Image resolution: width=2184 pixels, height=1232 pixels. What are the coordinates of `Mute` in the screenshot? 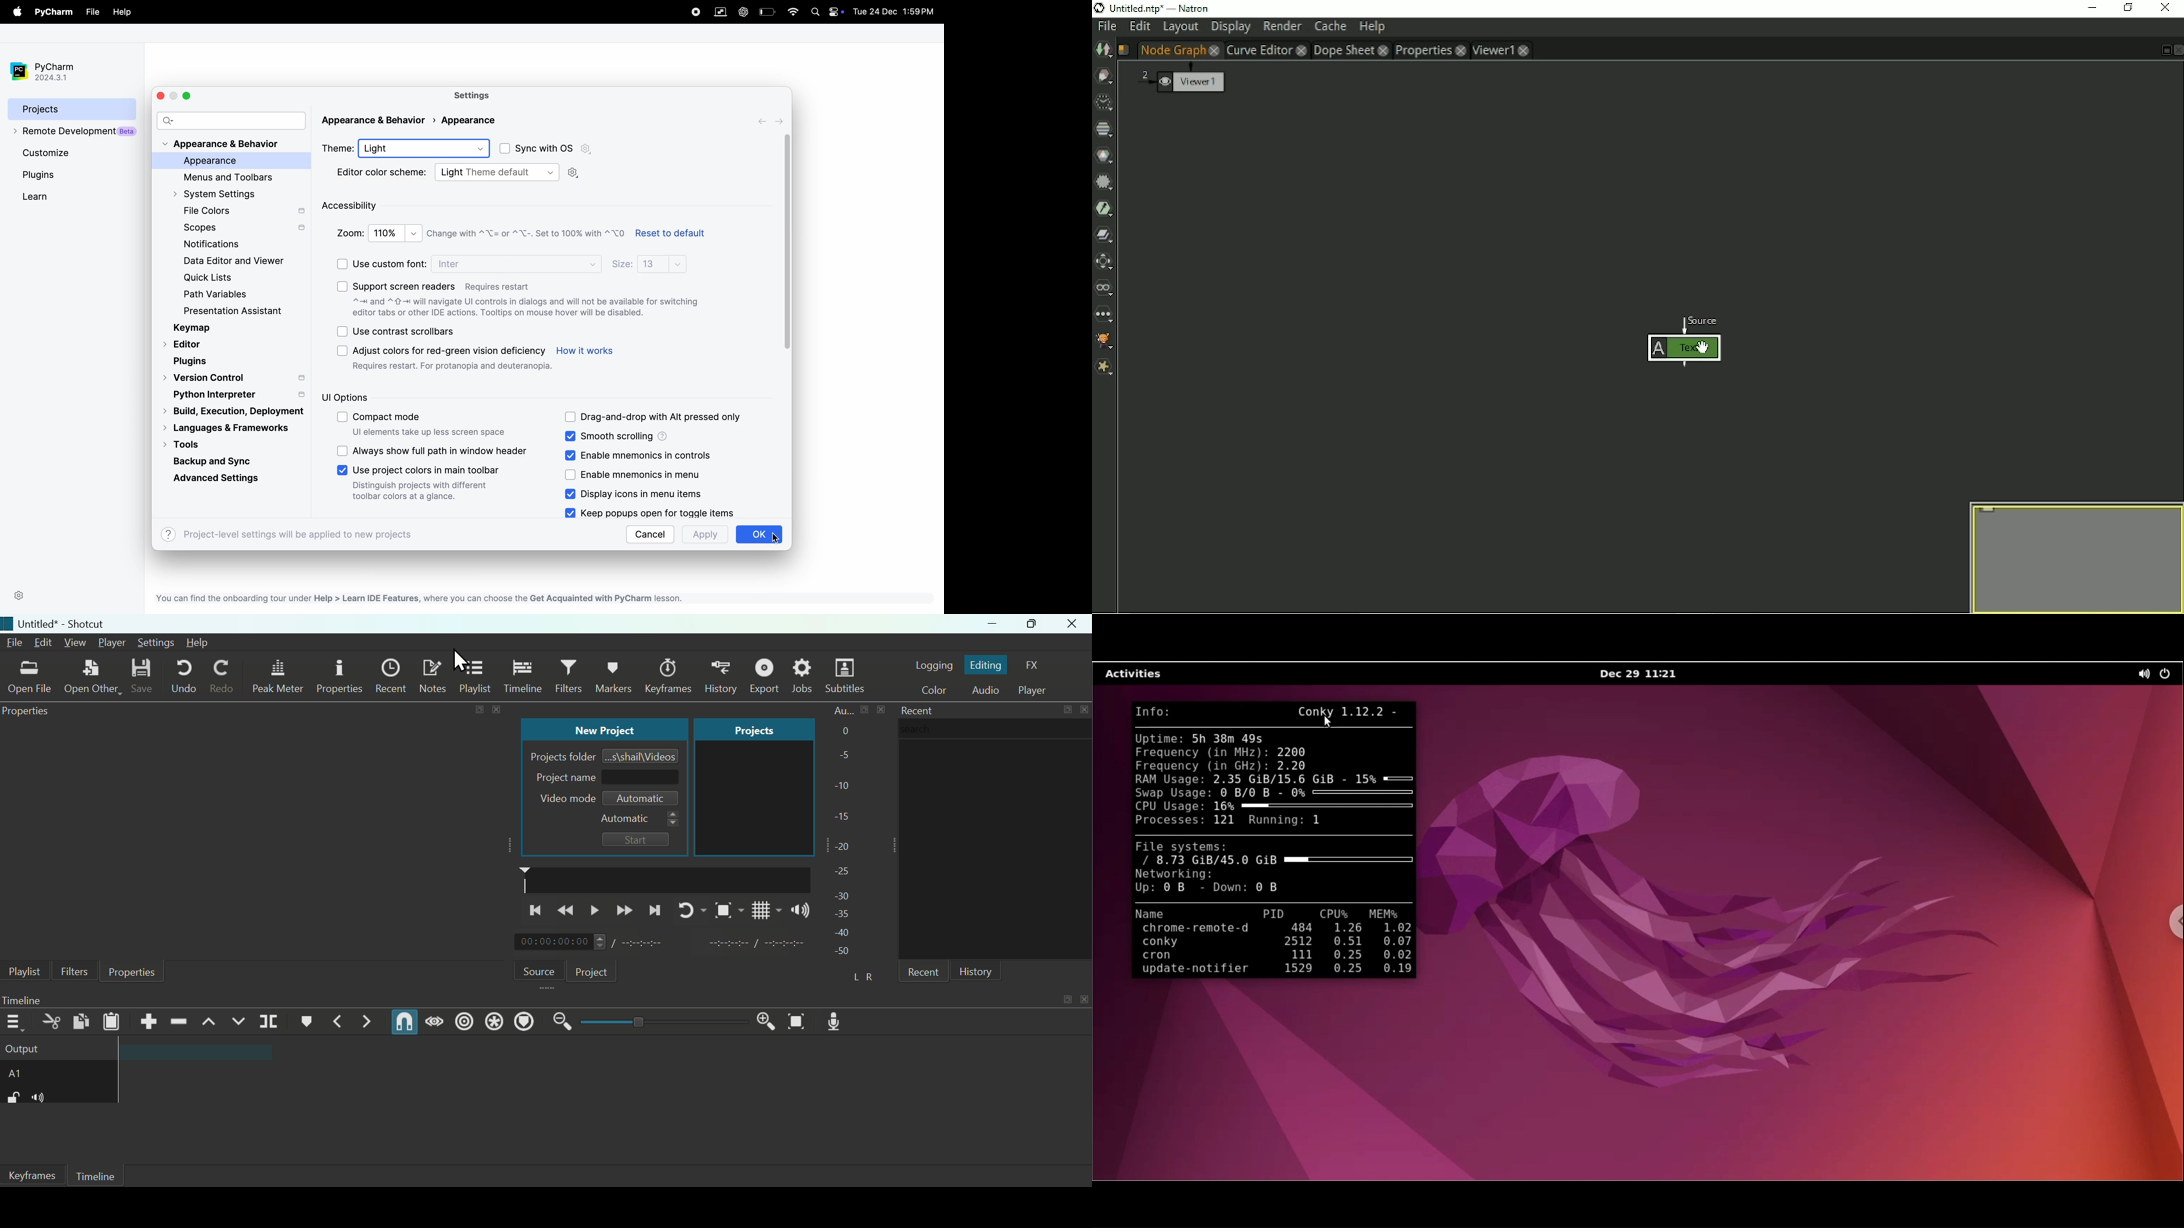 It's located at (43, 1098).